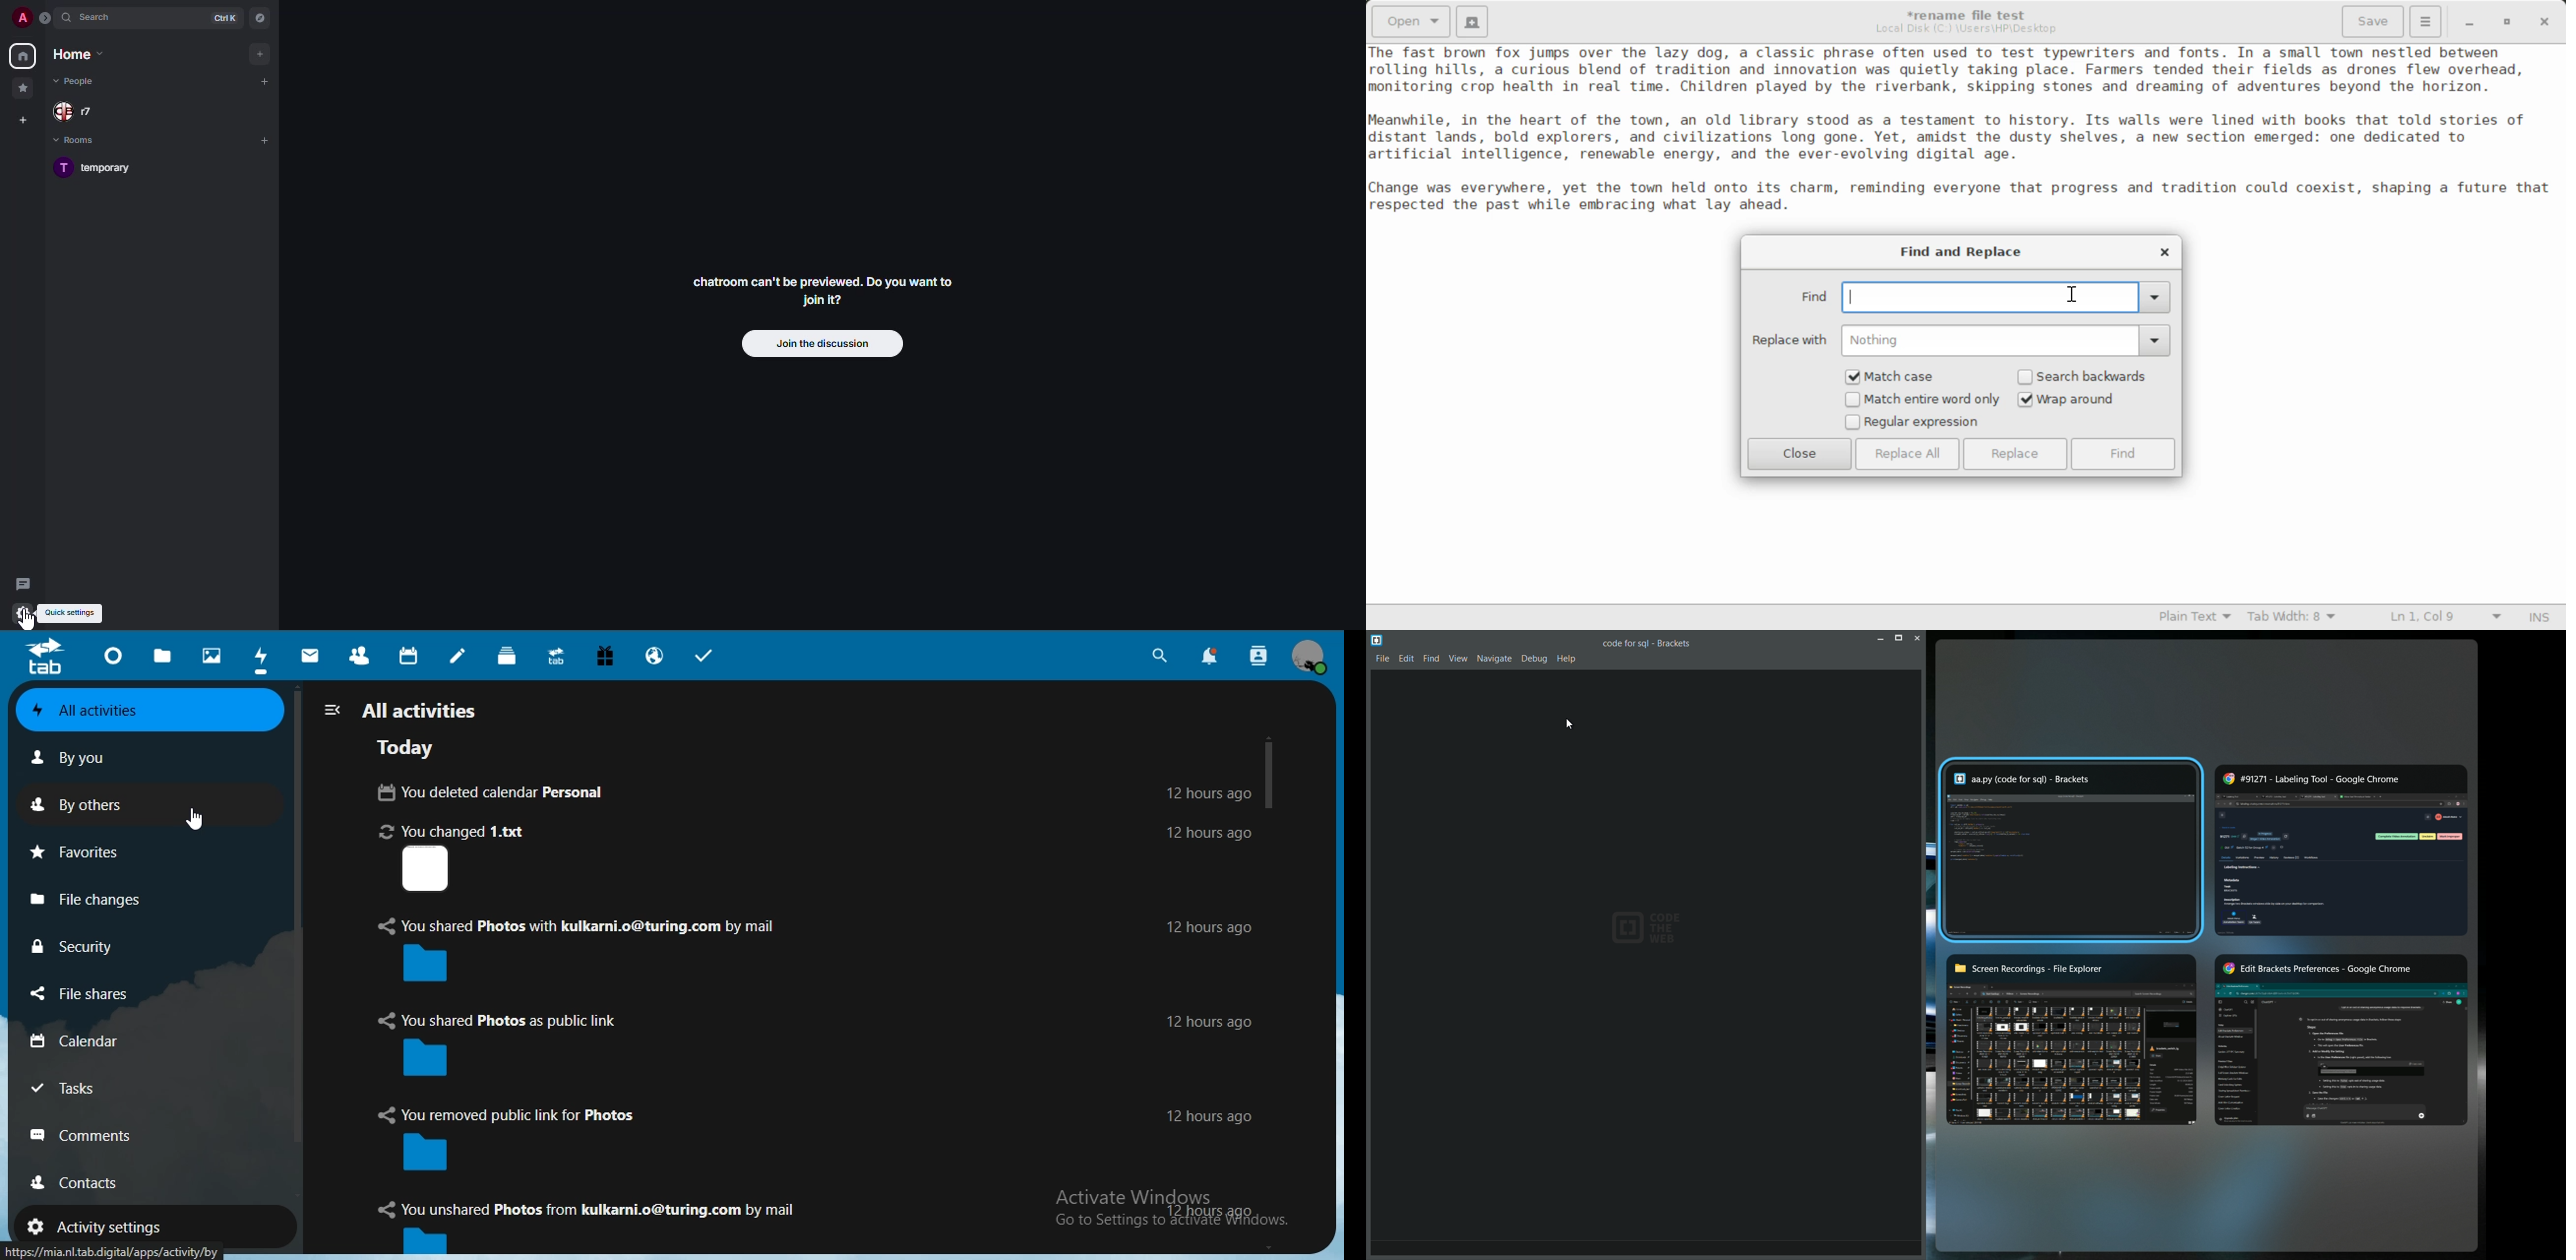 This screenshot has height=1260, width=2576. I want to click on expand, so click(42, 18).